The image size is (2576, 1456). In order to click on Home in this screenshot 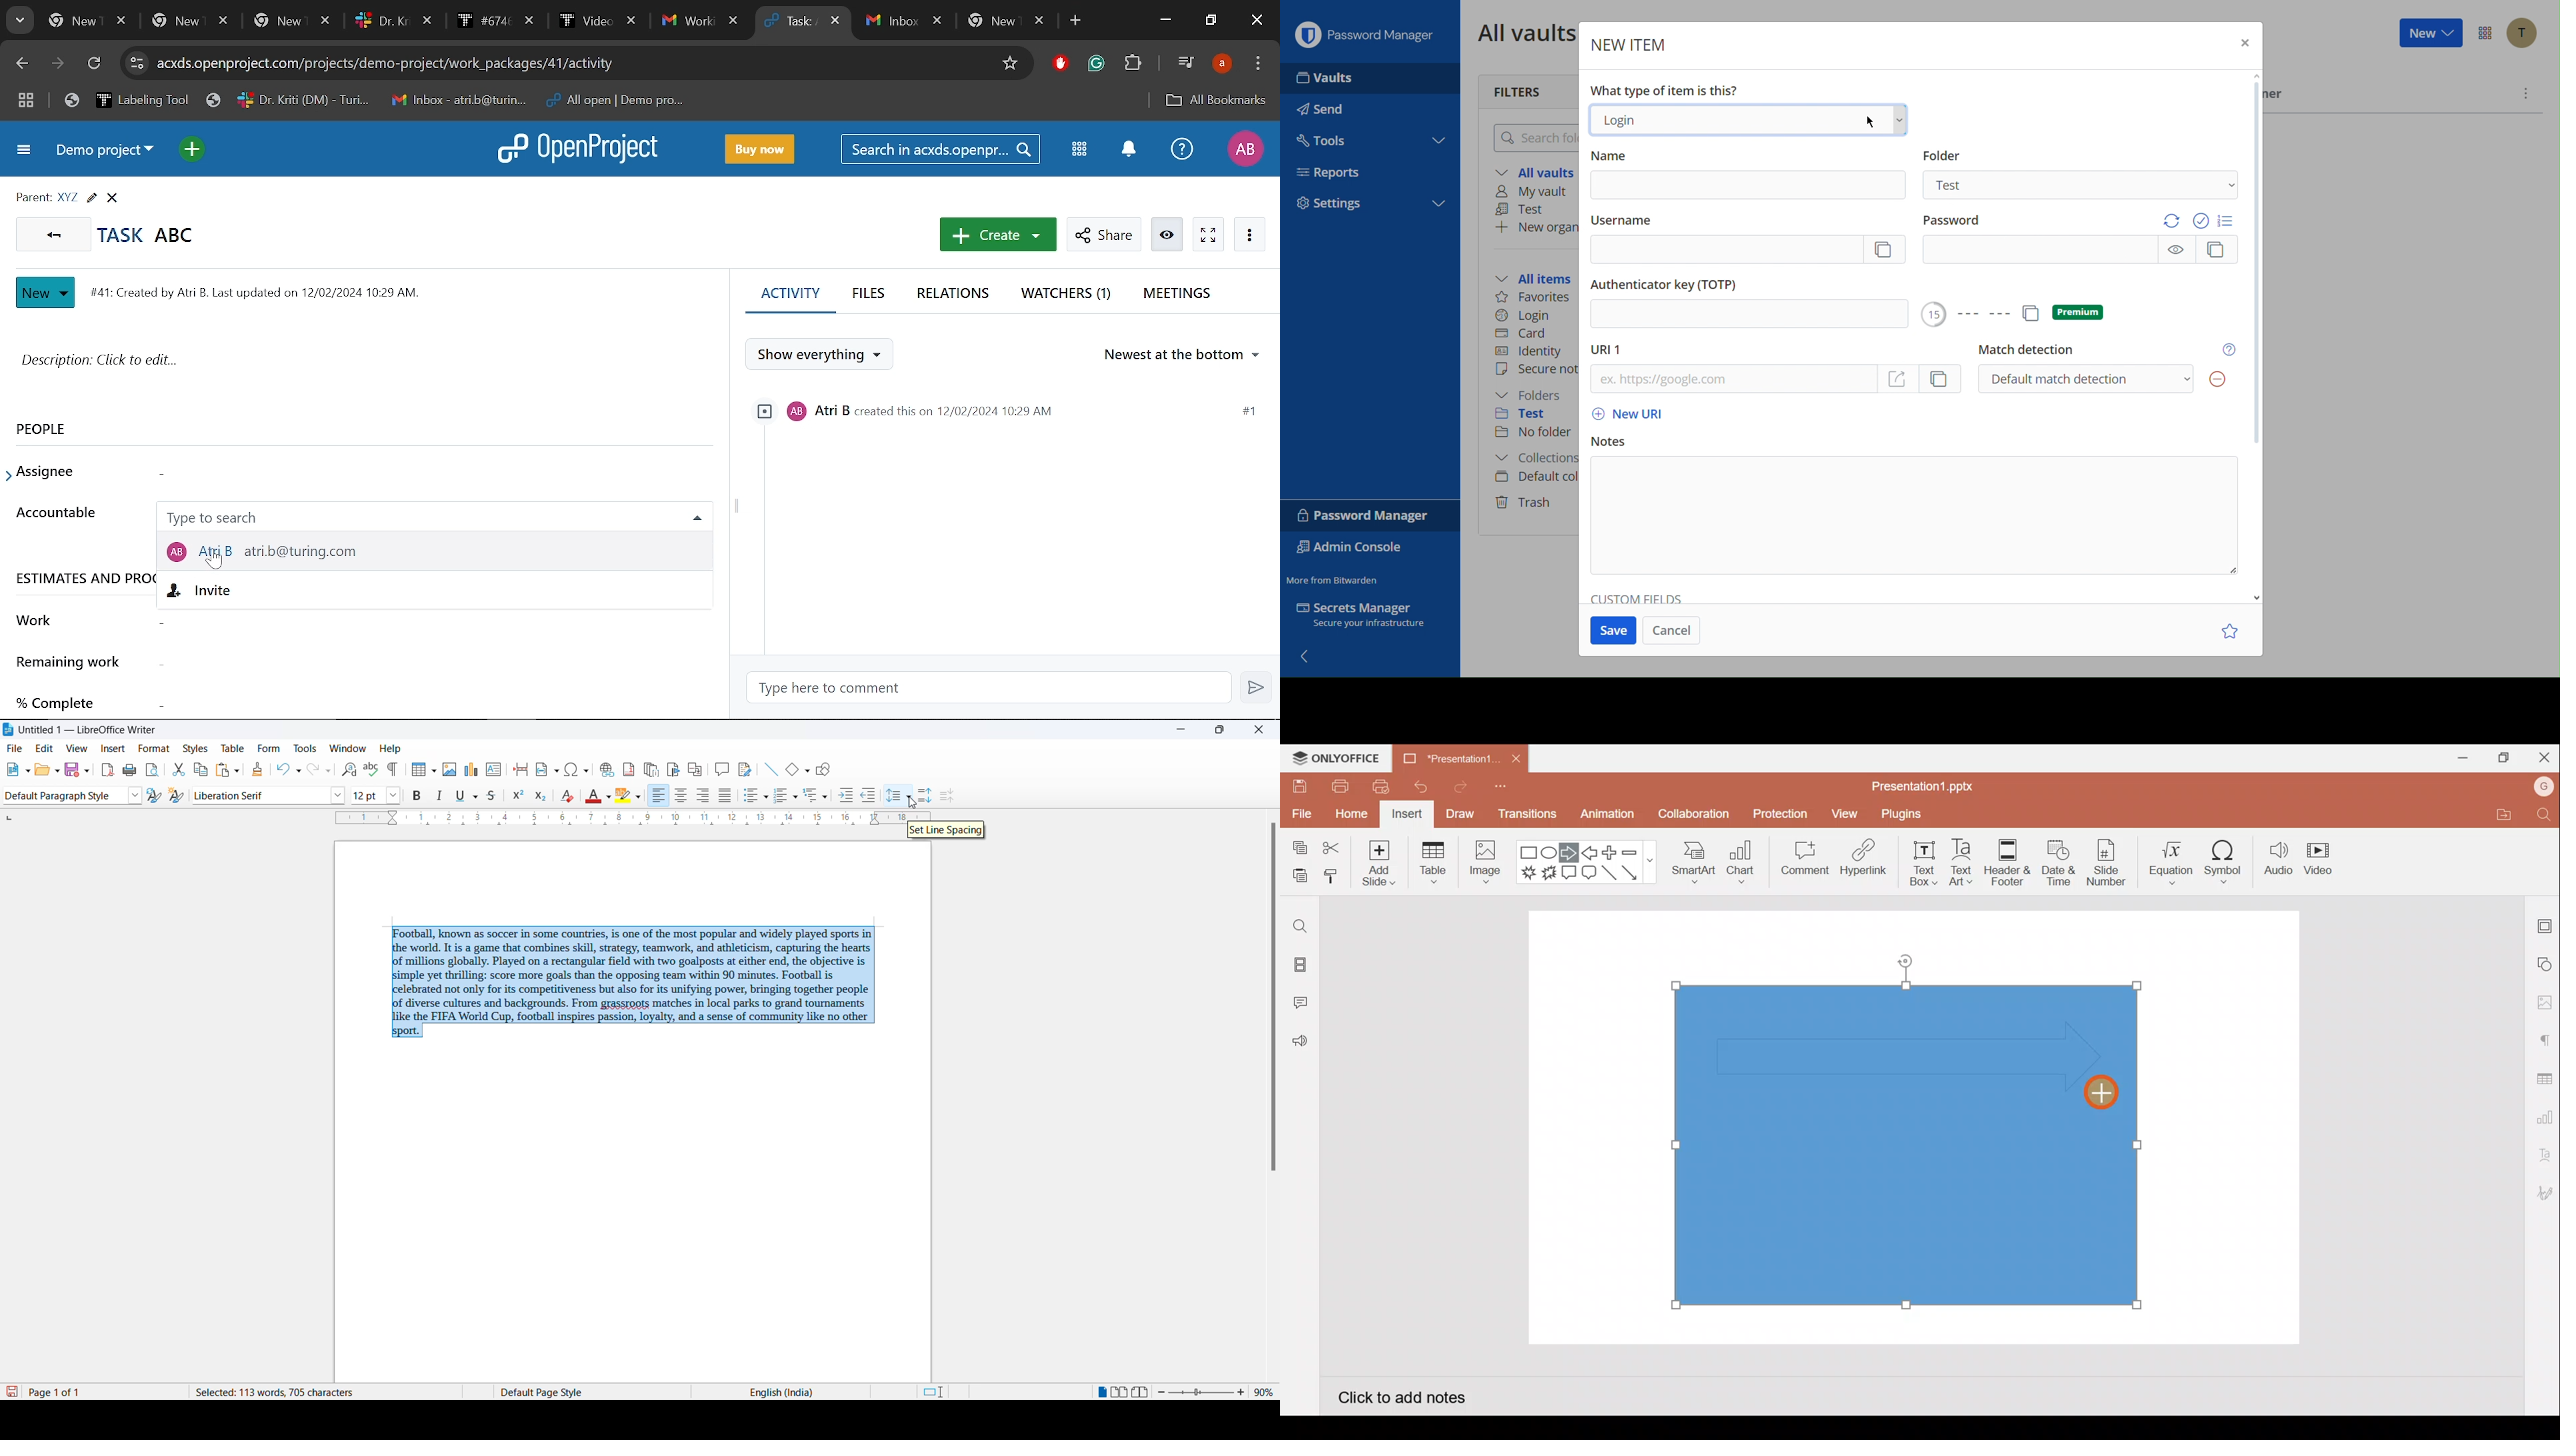, I will do `click(1351, 815)`.